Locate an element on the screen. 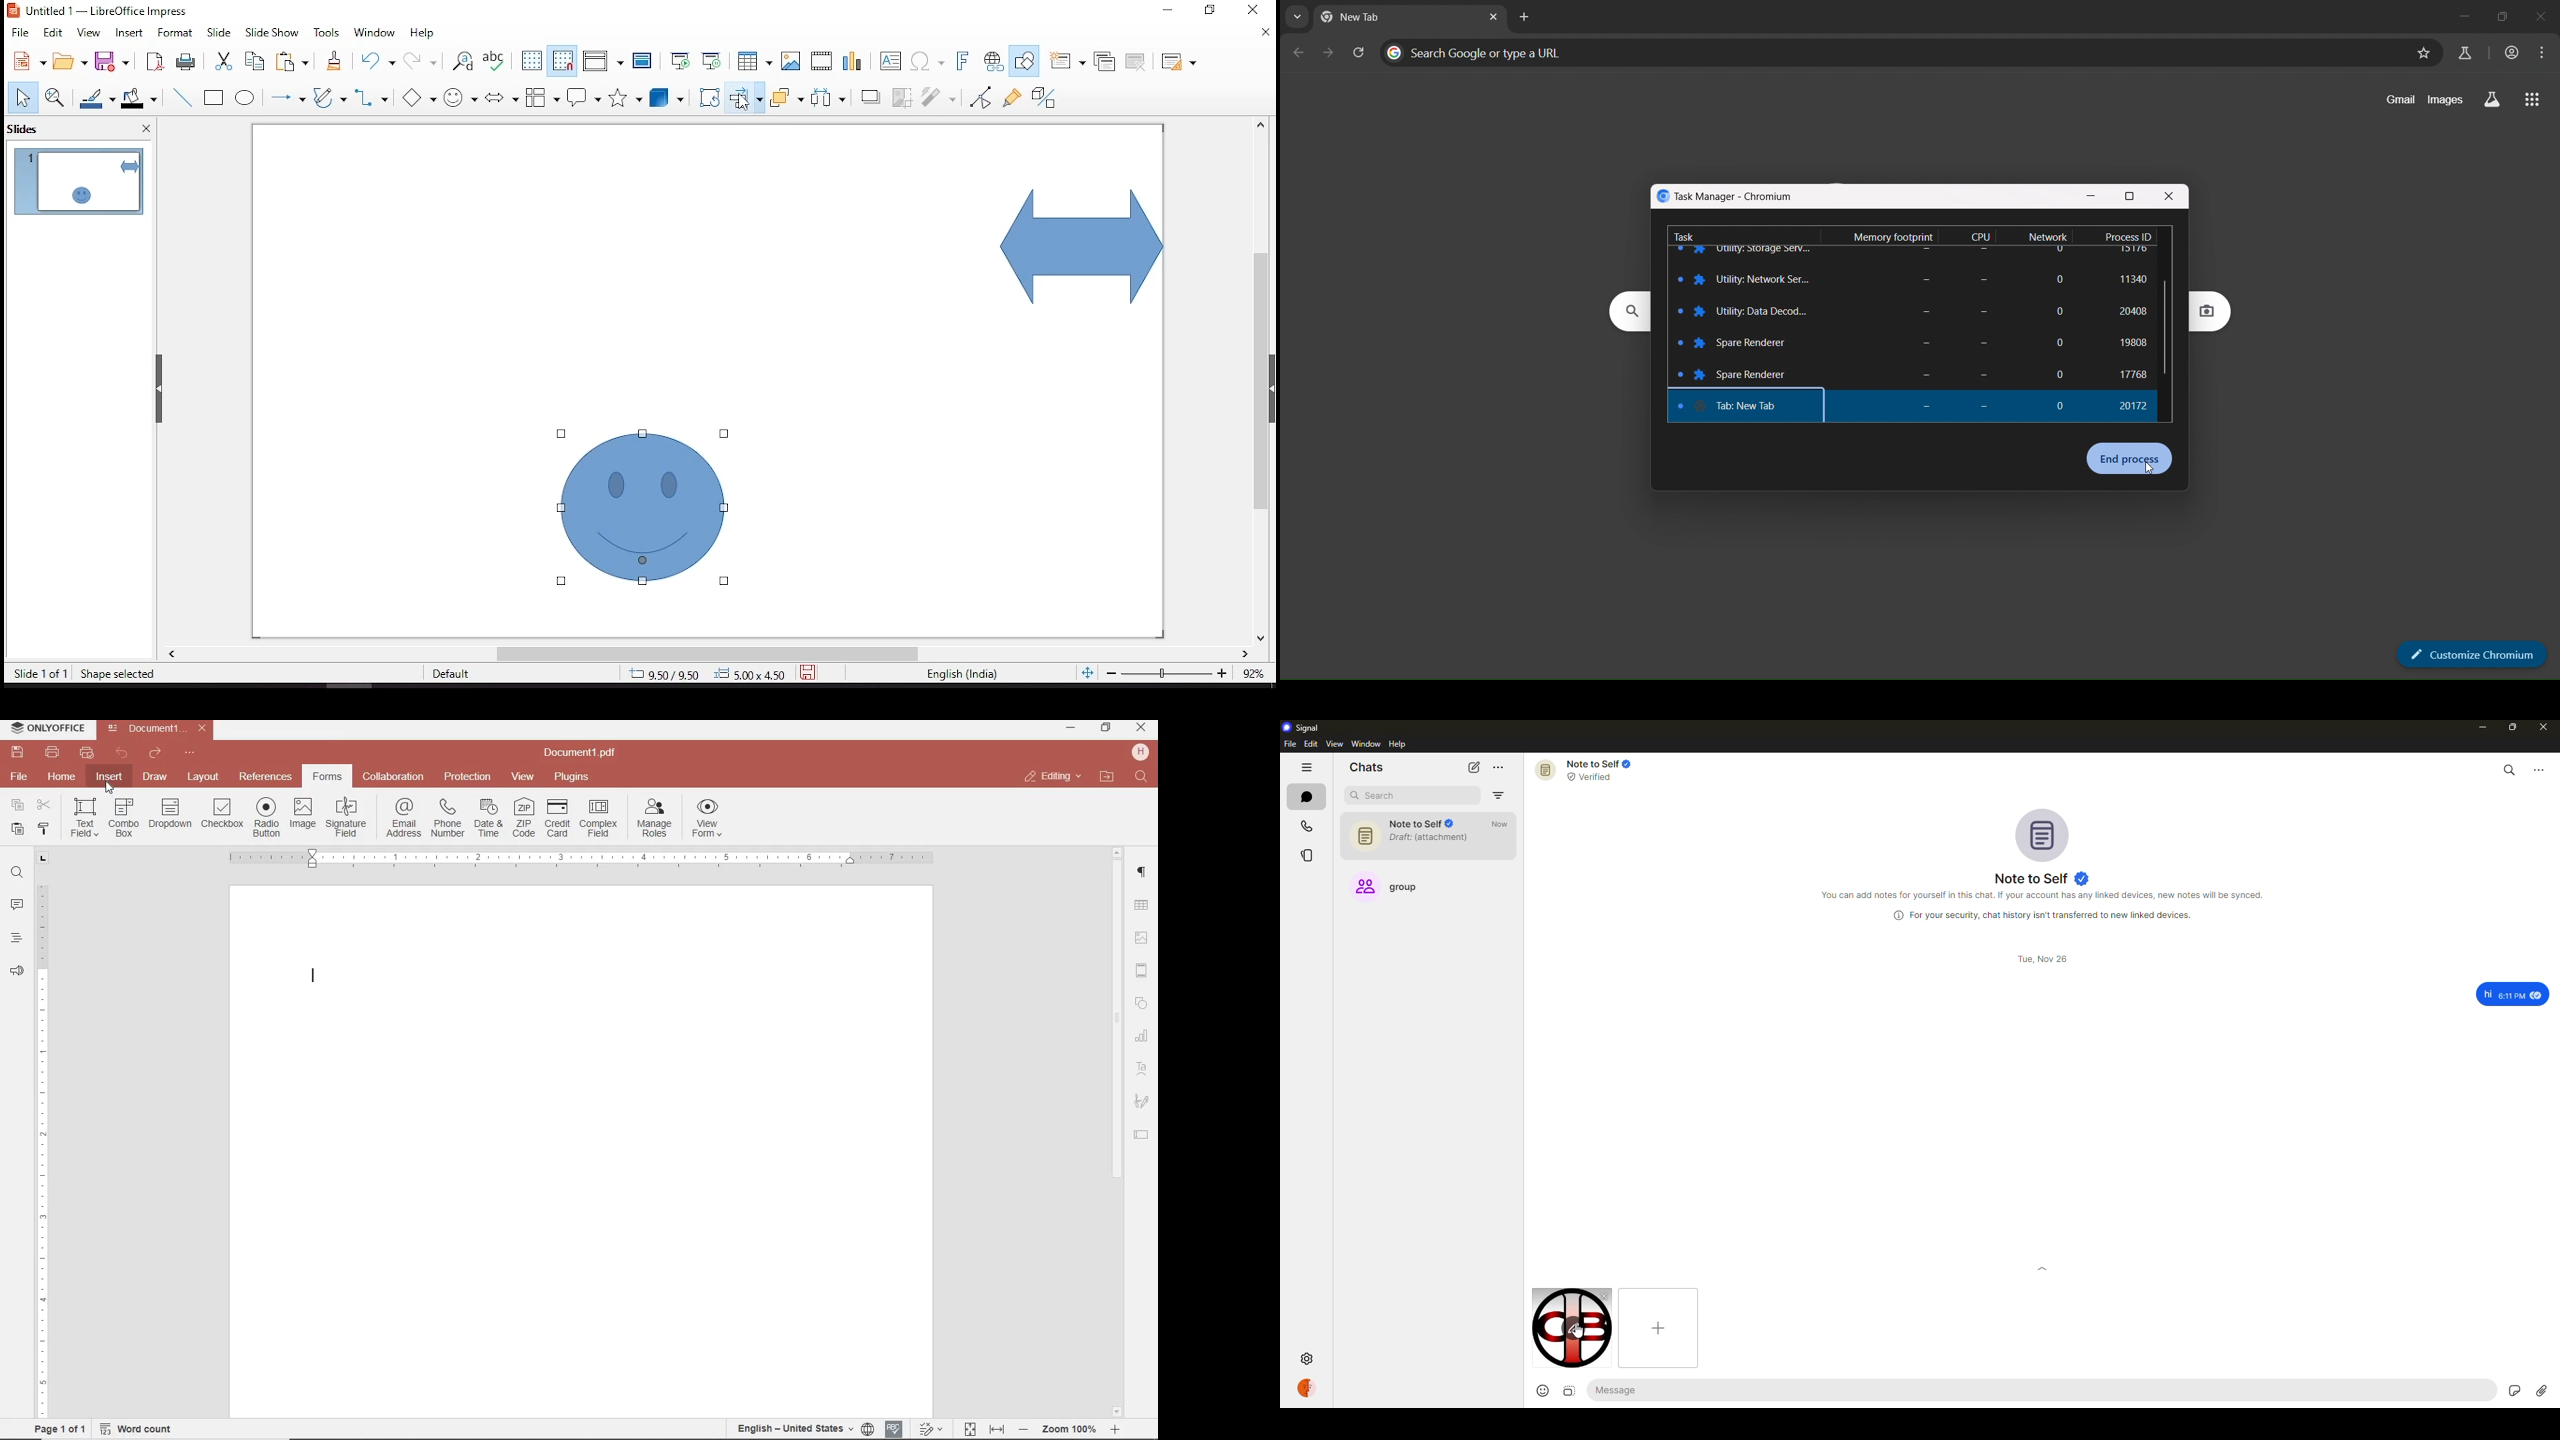  symbol shapes is located at coordinates (463, 96).